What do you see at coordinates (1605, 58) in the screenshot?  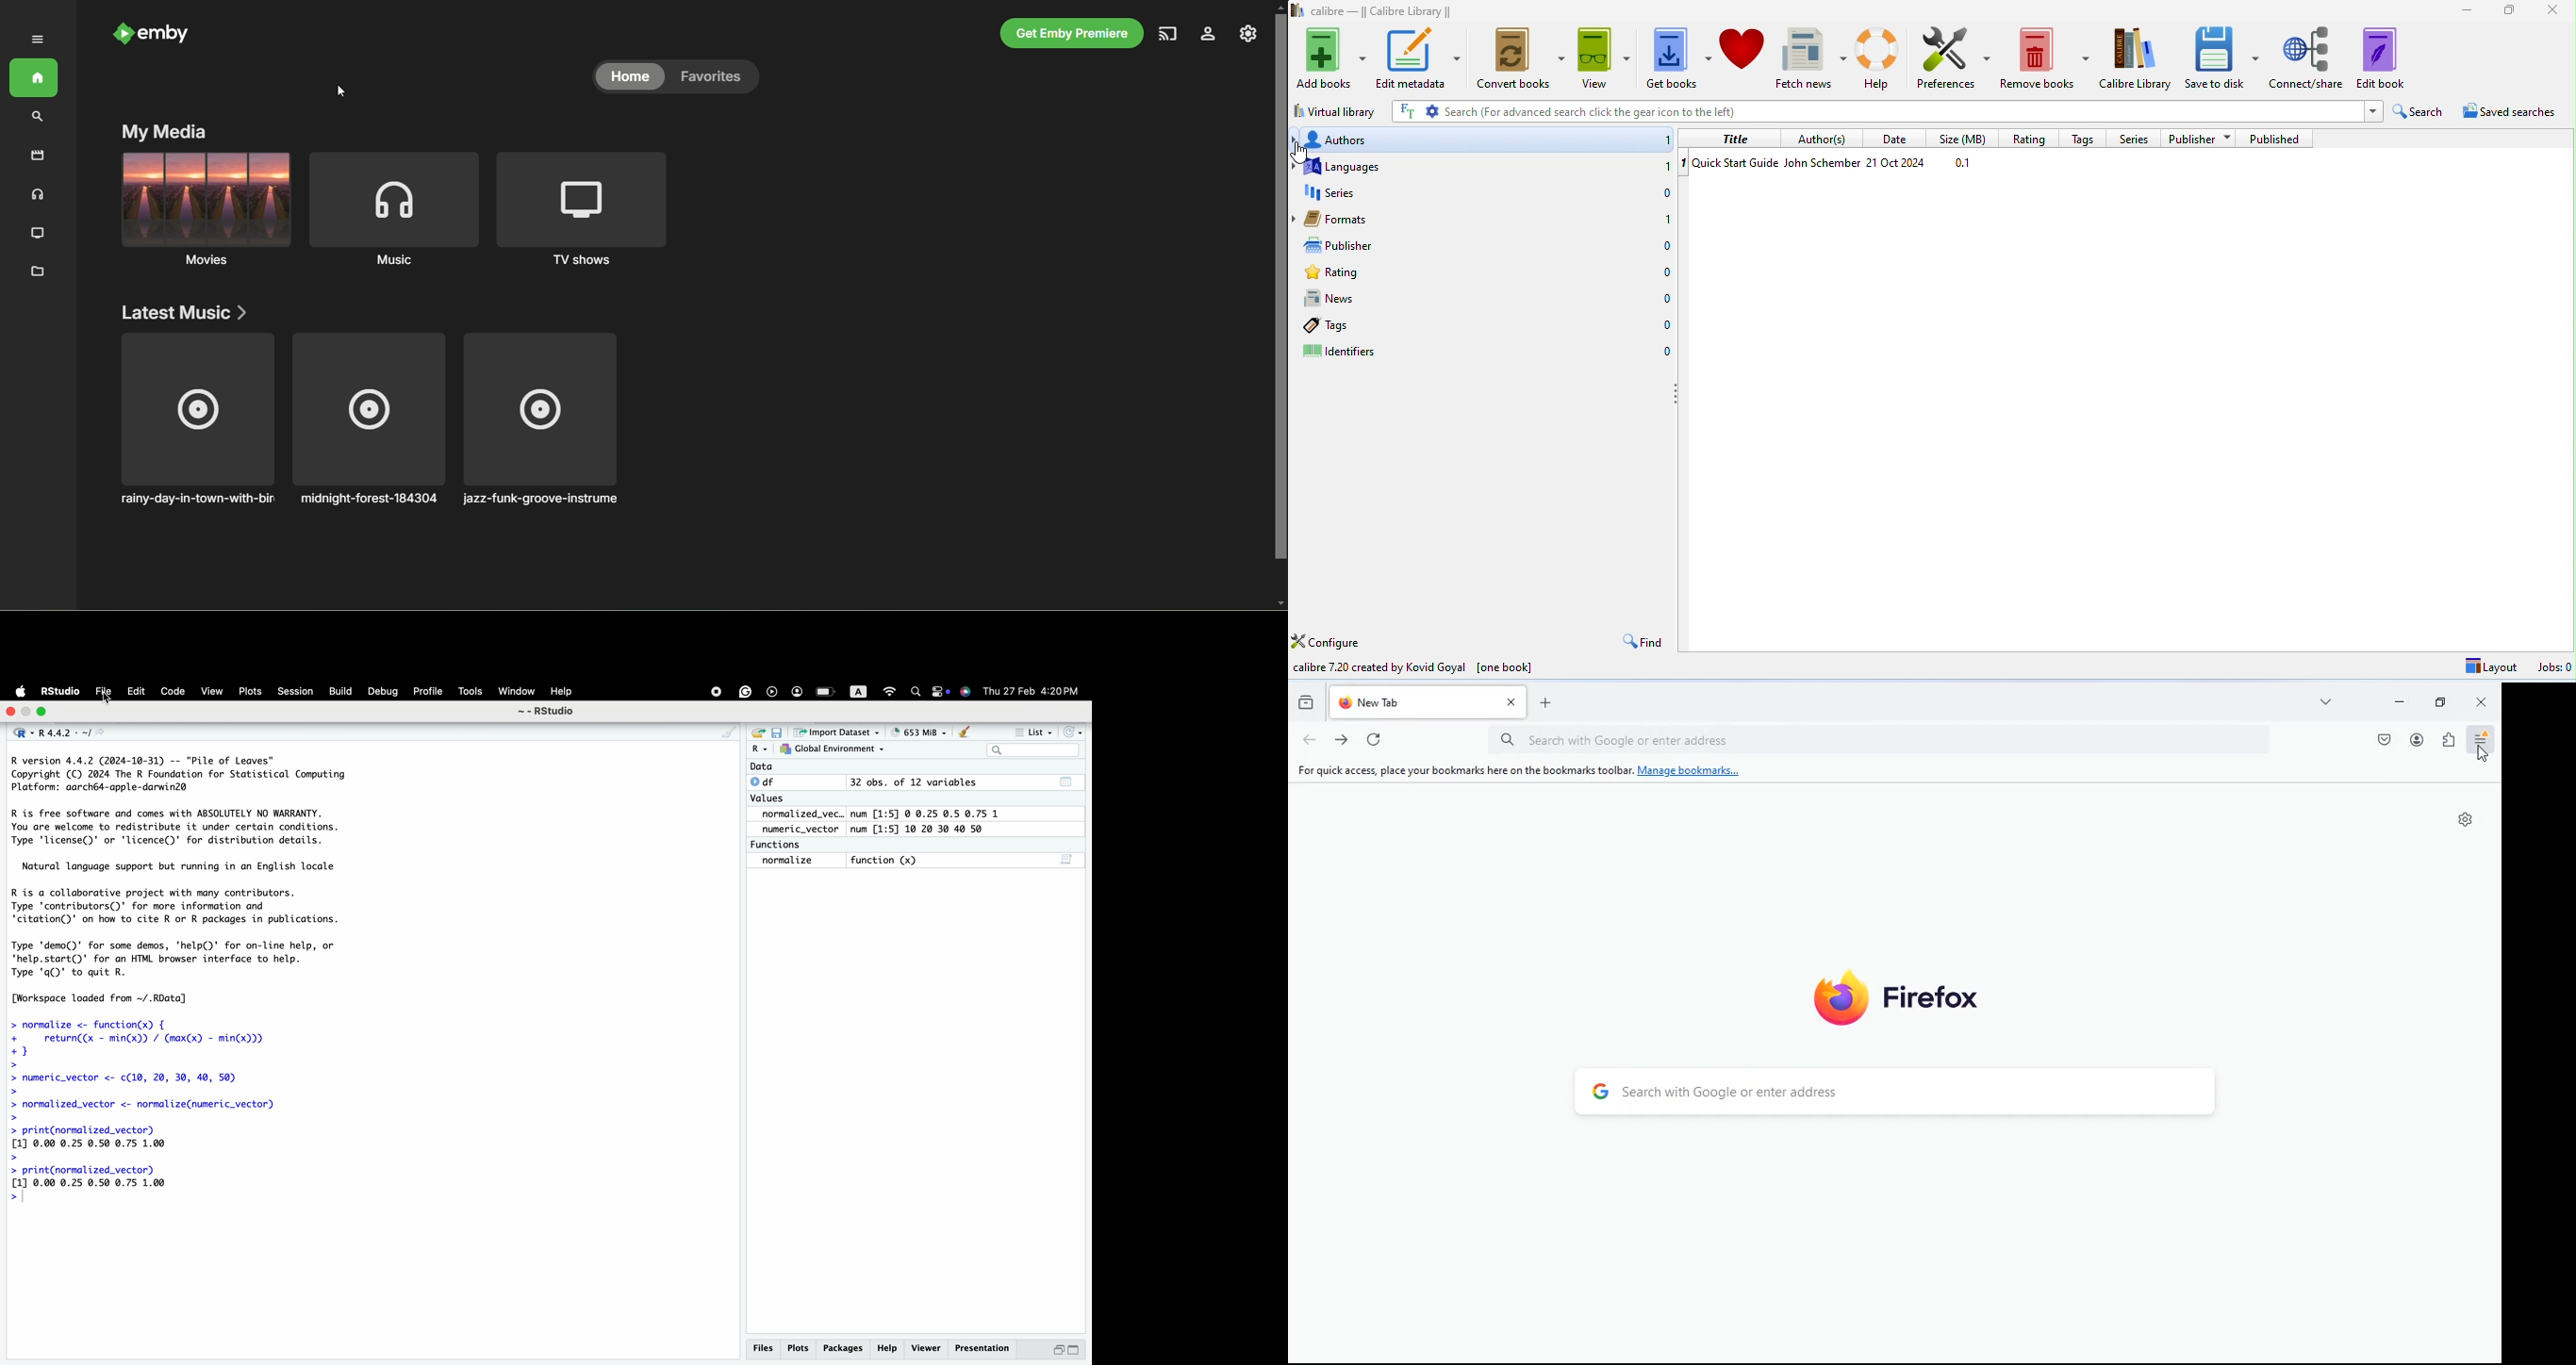 I see `view` at bounding box center [1605, 58].